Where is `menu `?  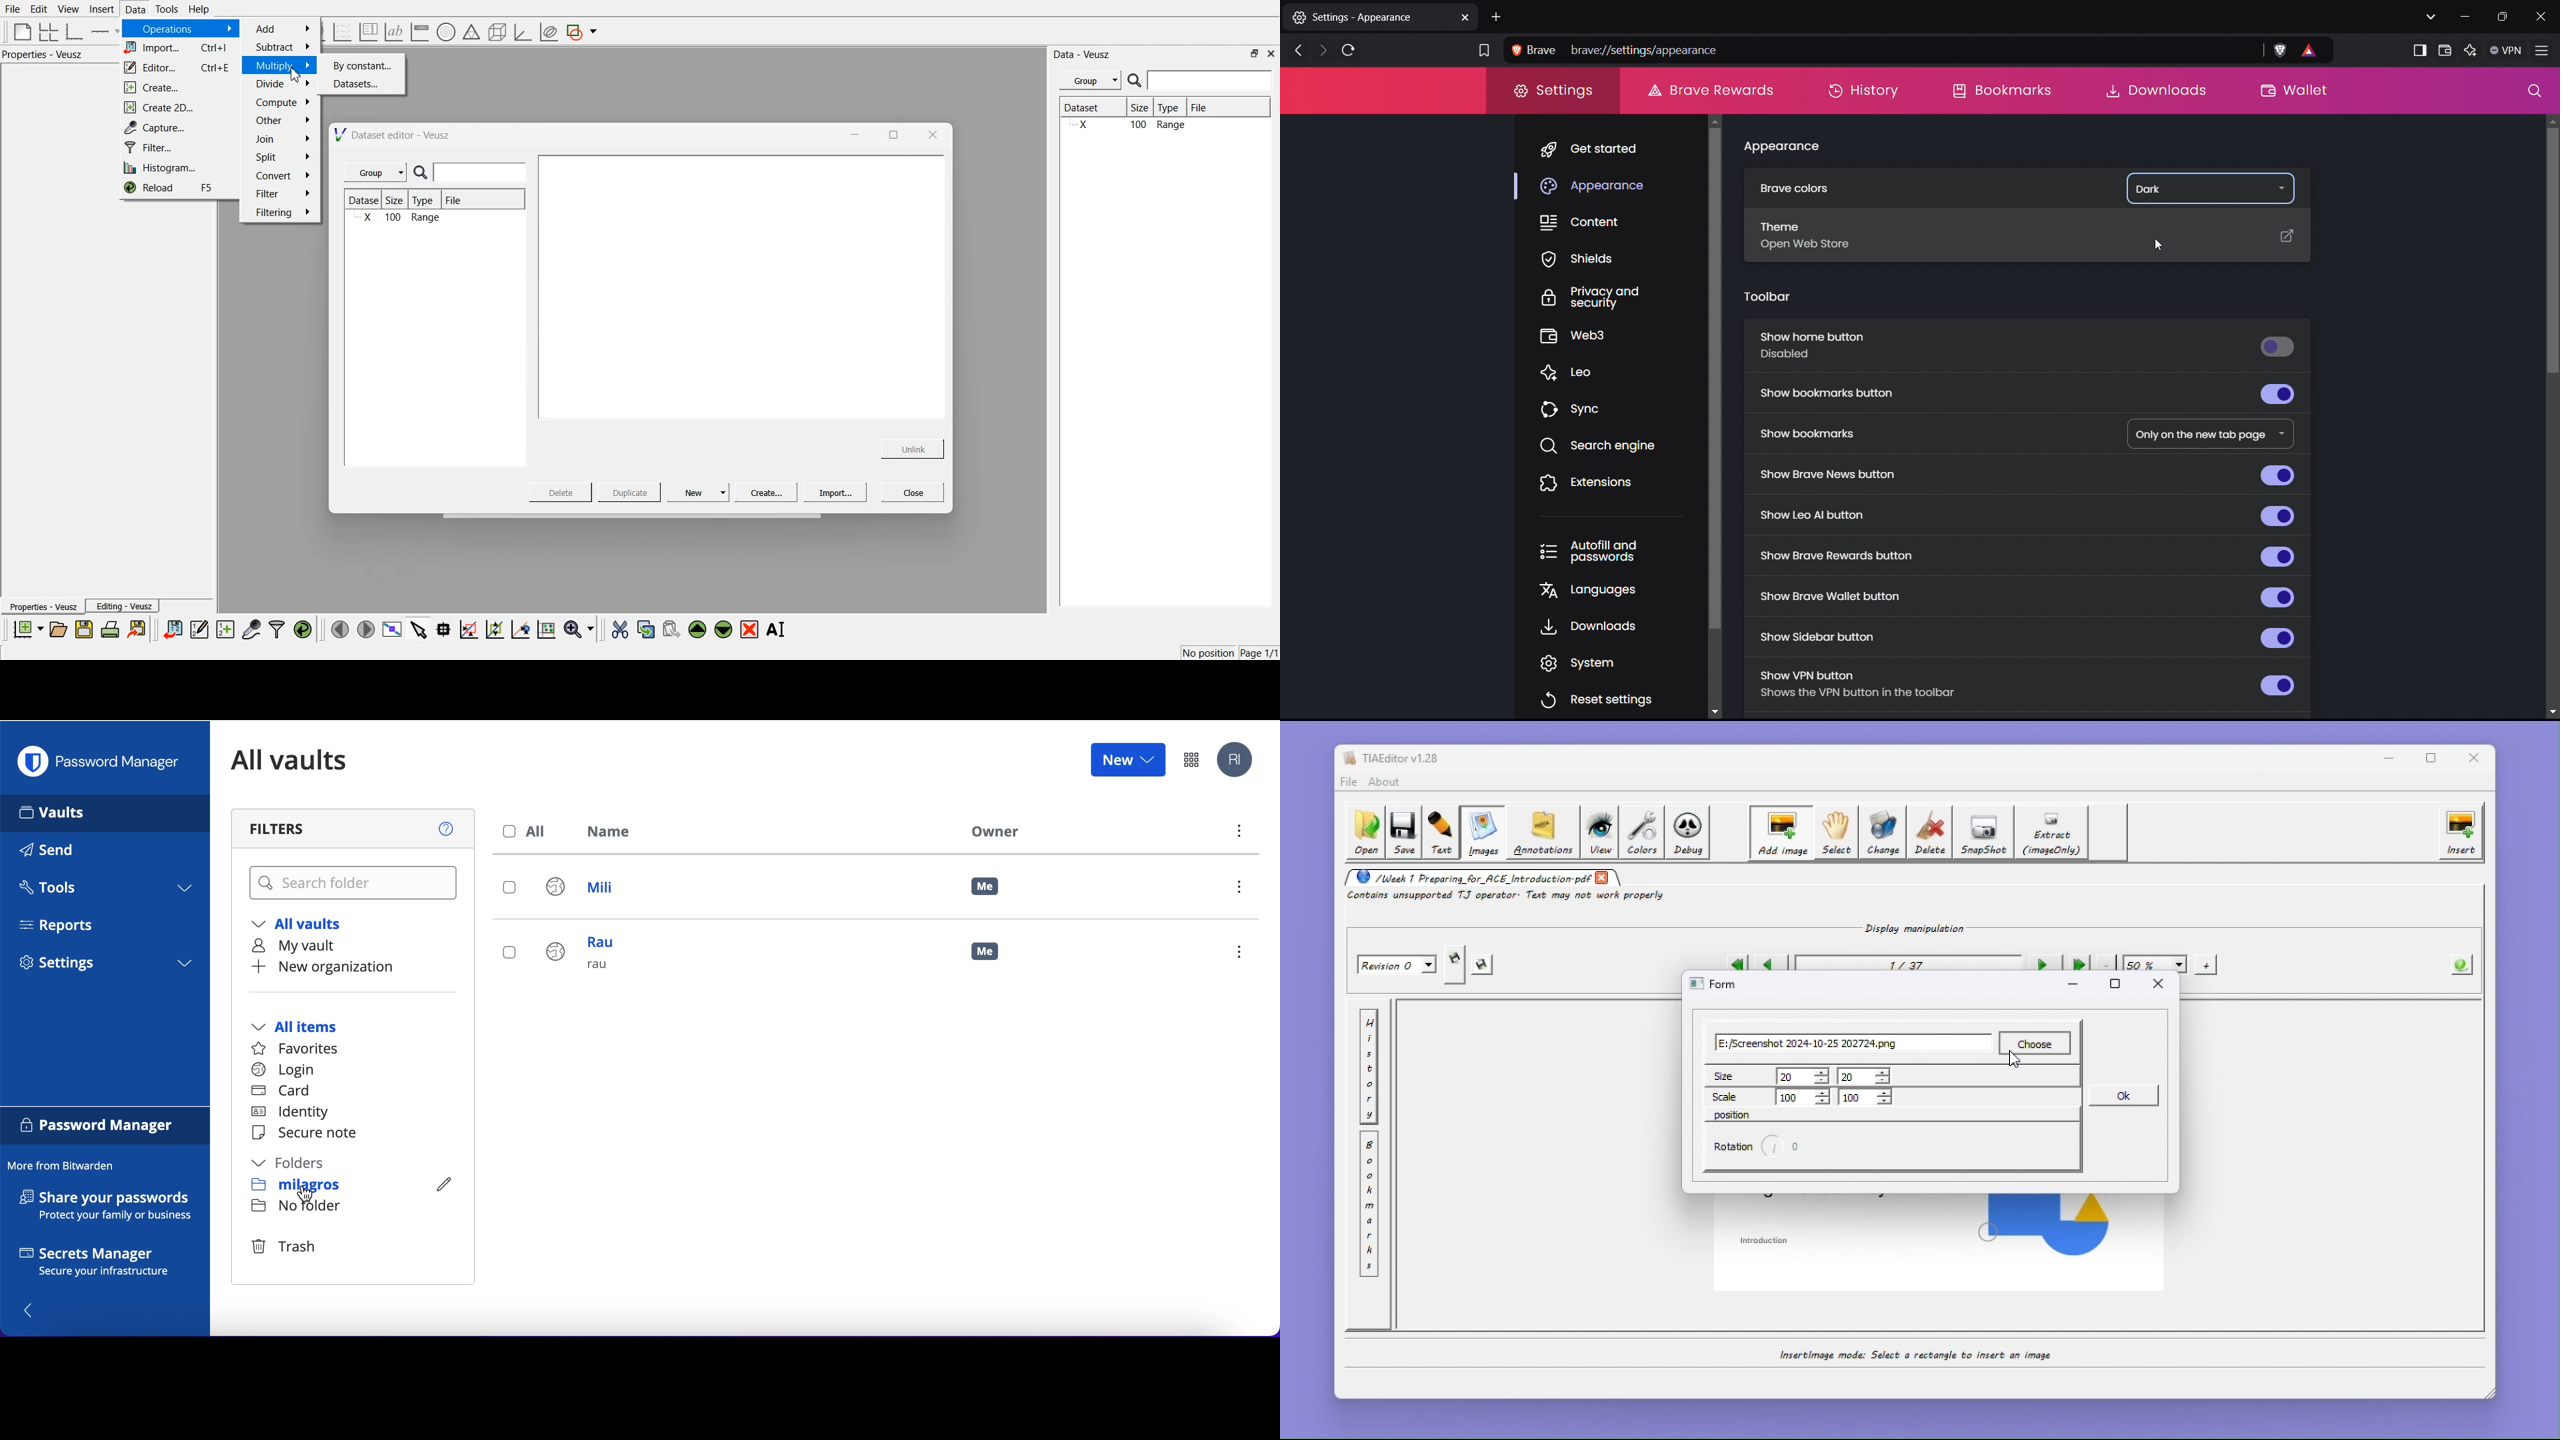 menu  is located at coordinates (1243, 890).